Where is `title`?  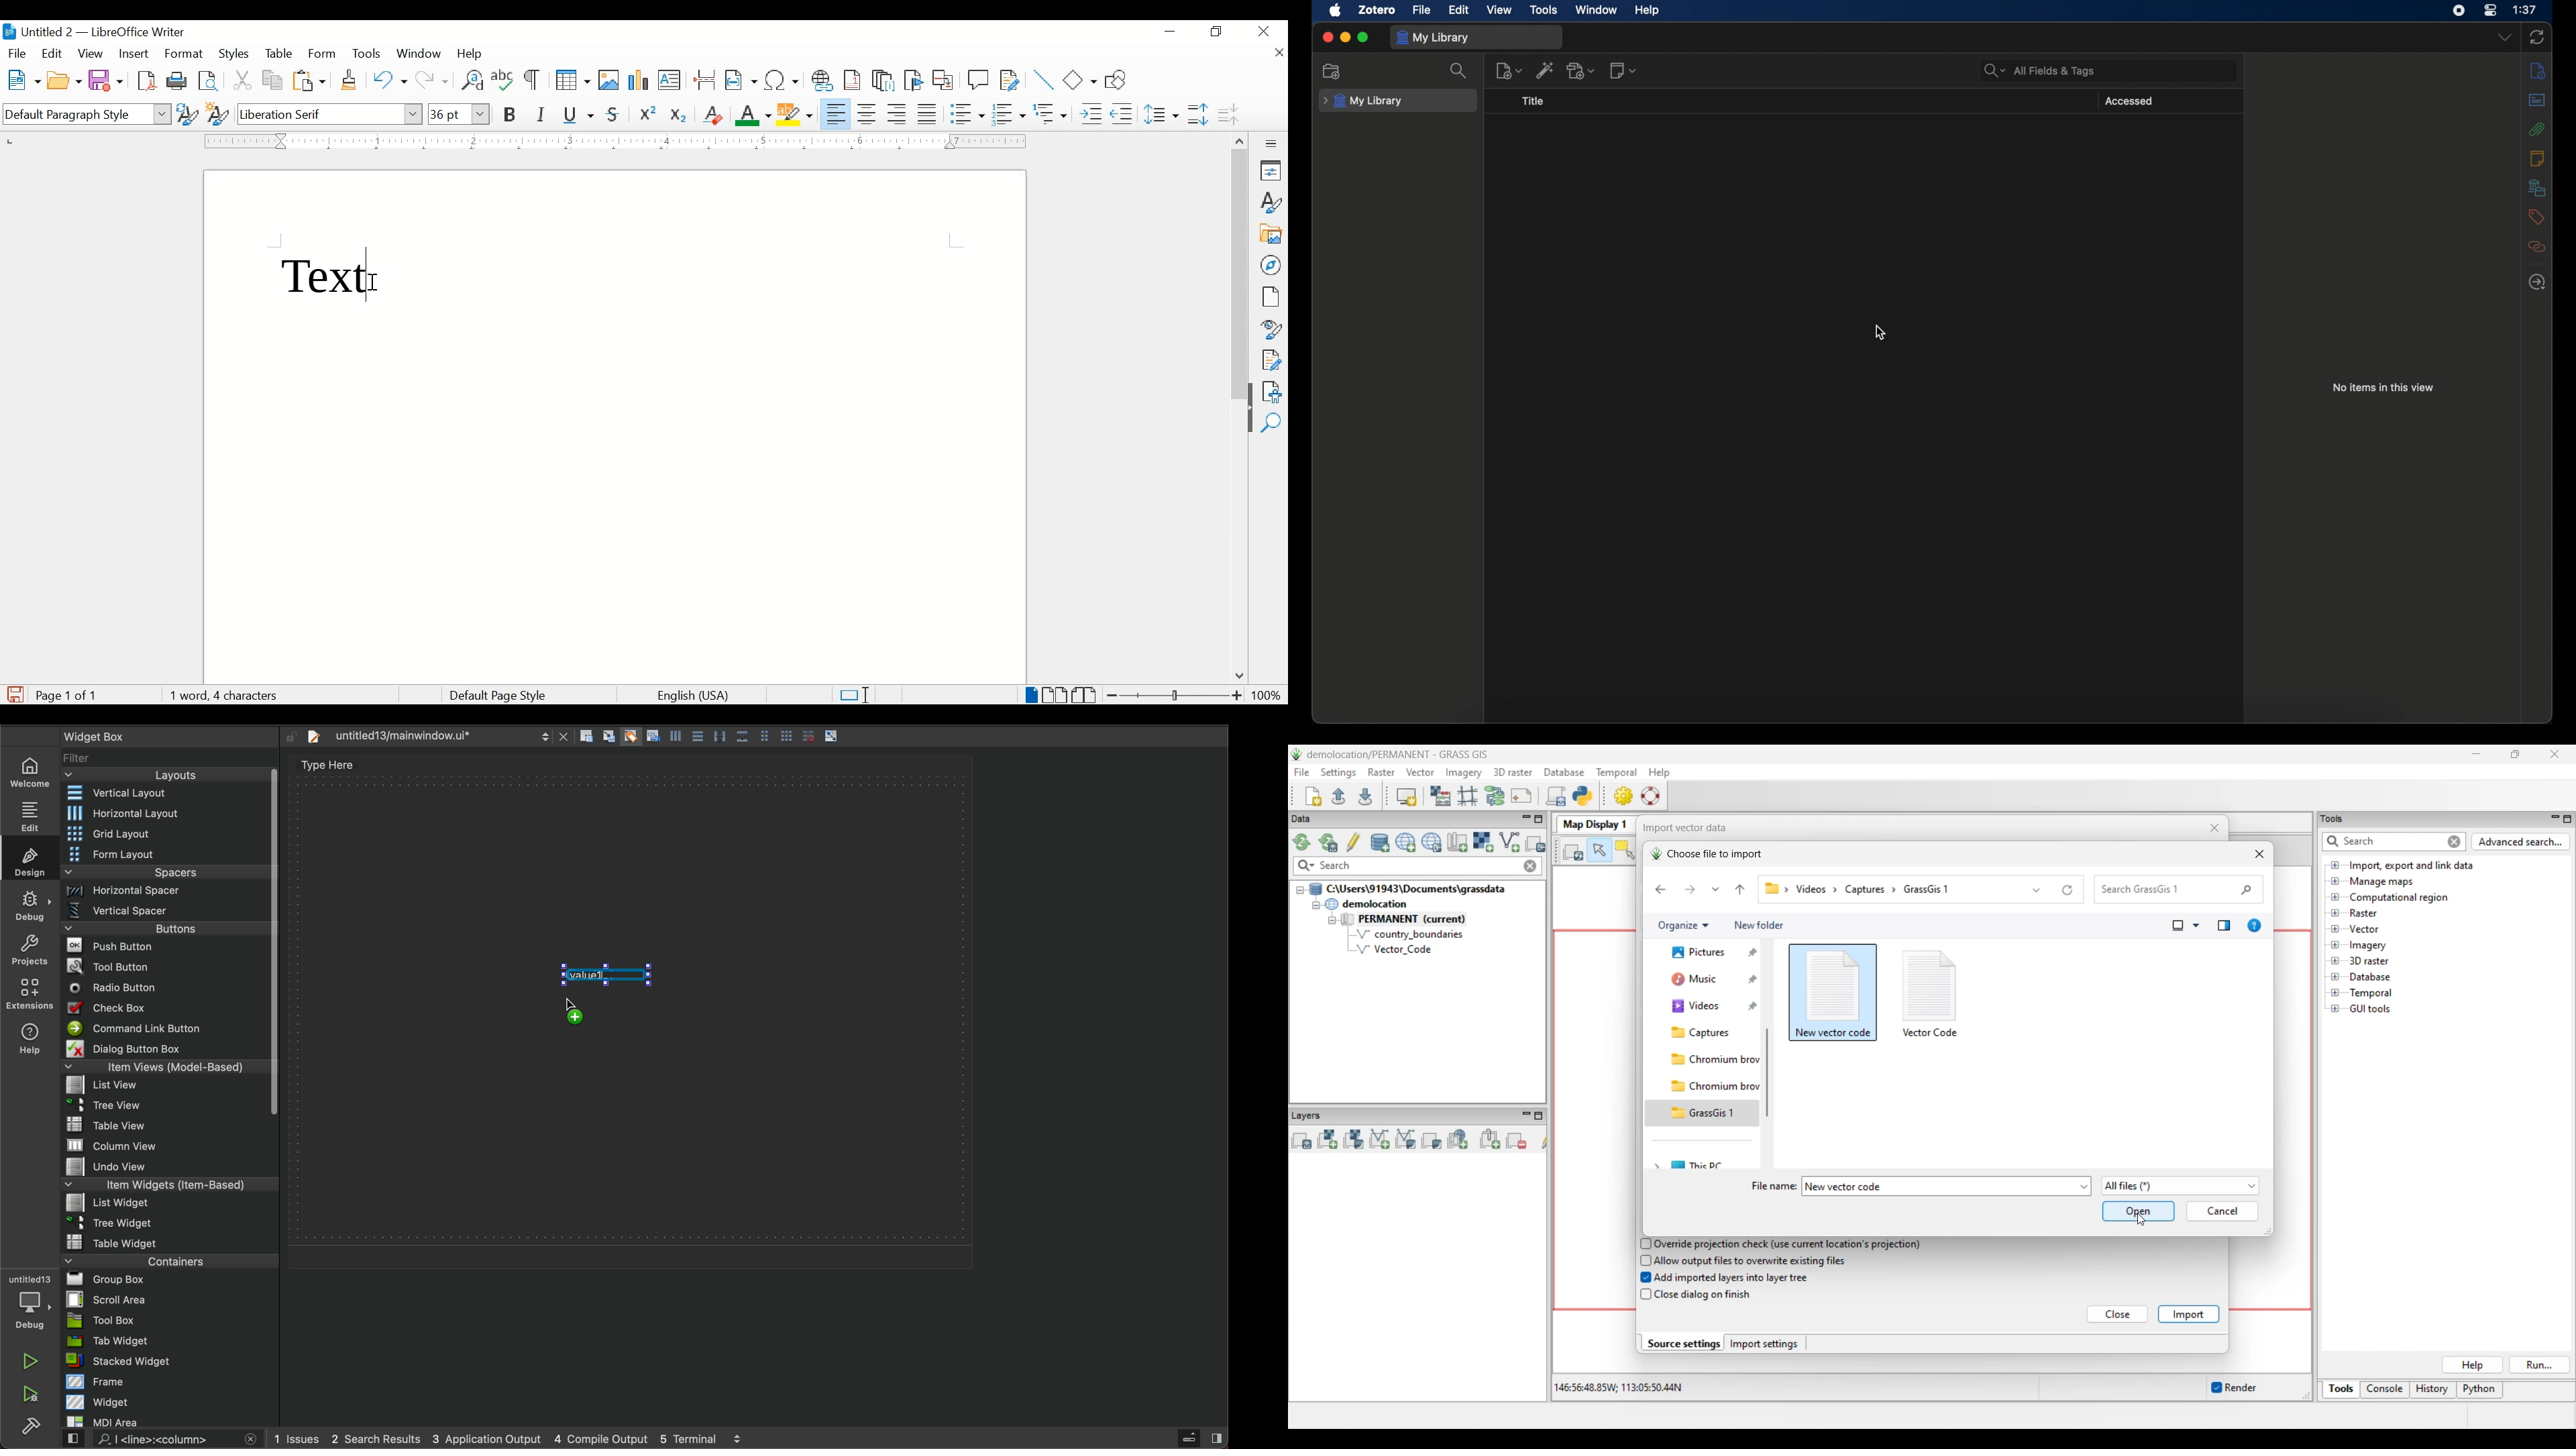
title is located at coordinates (1538, 105).